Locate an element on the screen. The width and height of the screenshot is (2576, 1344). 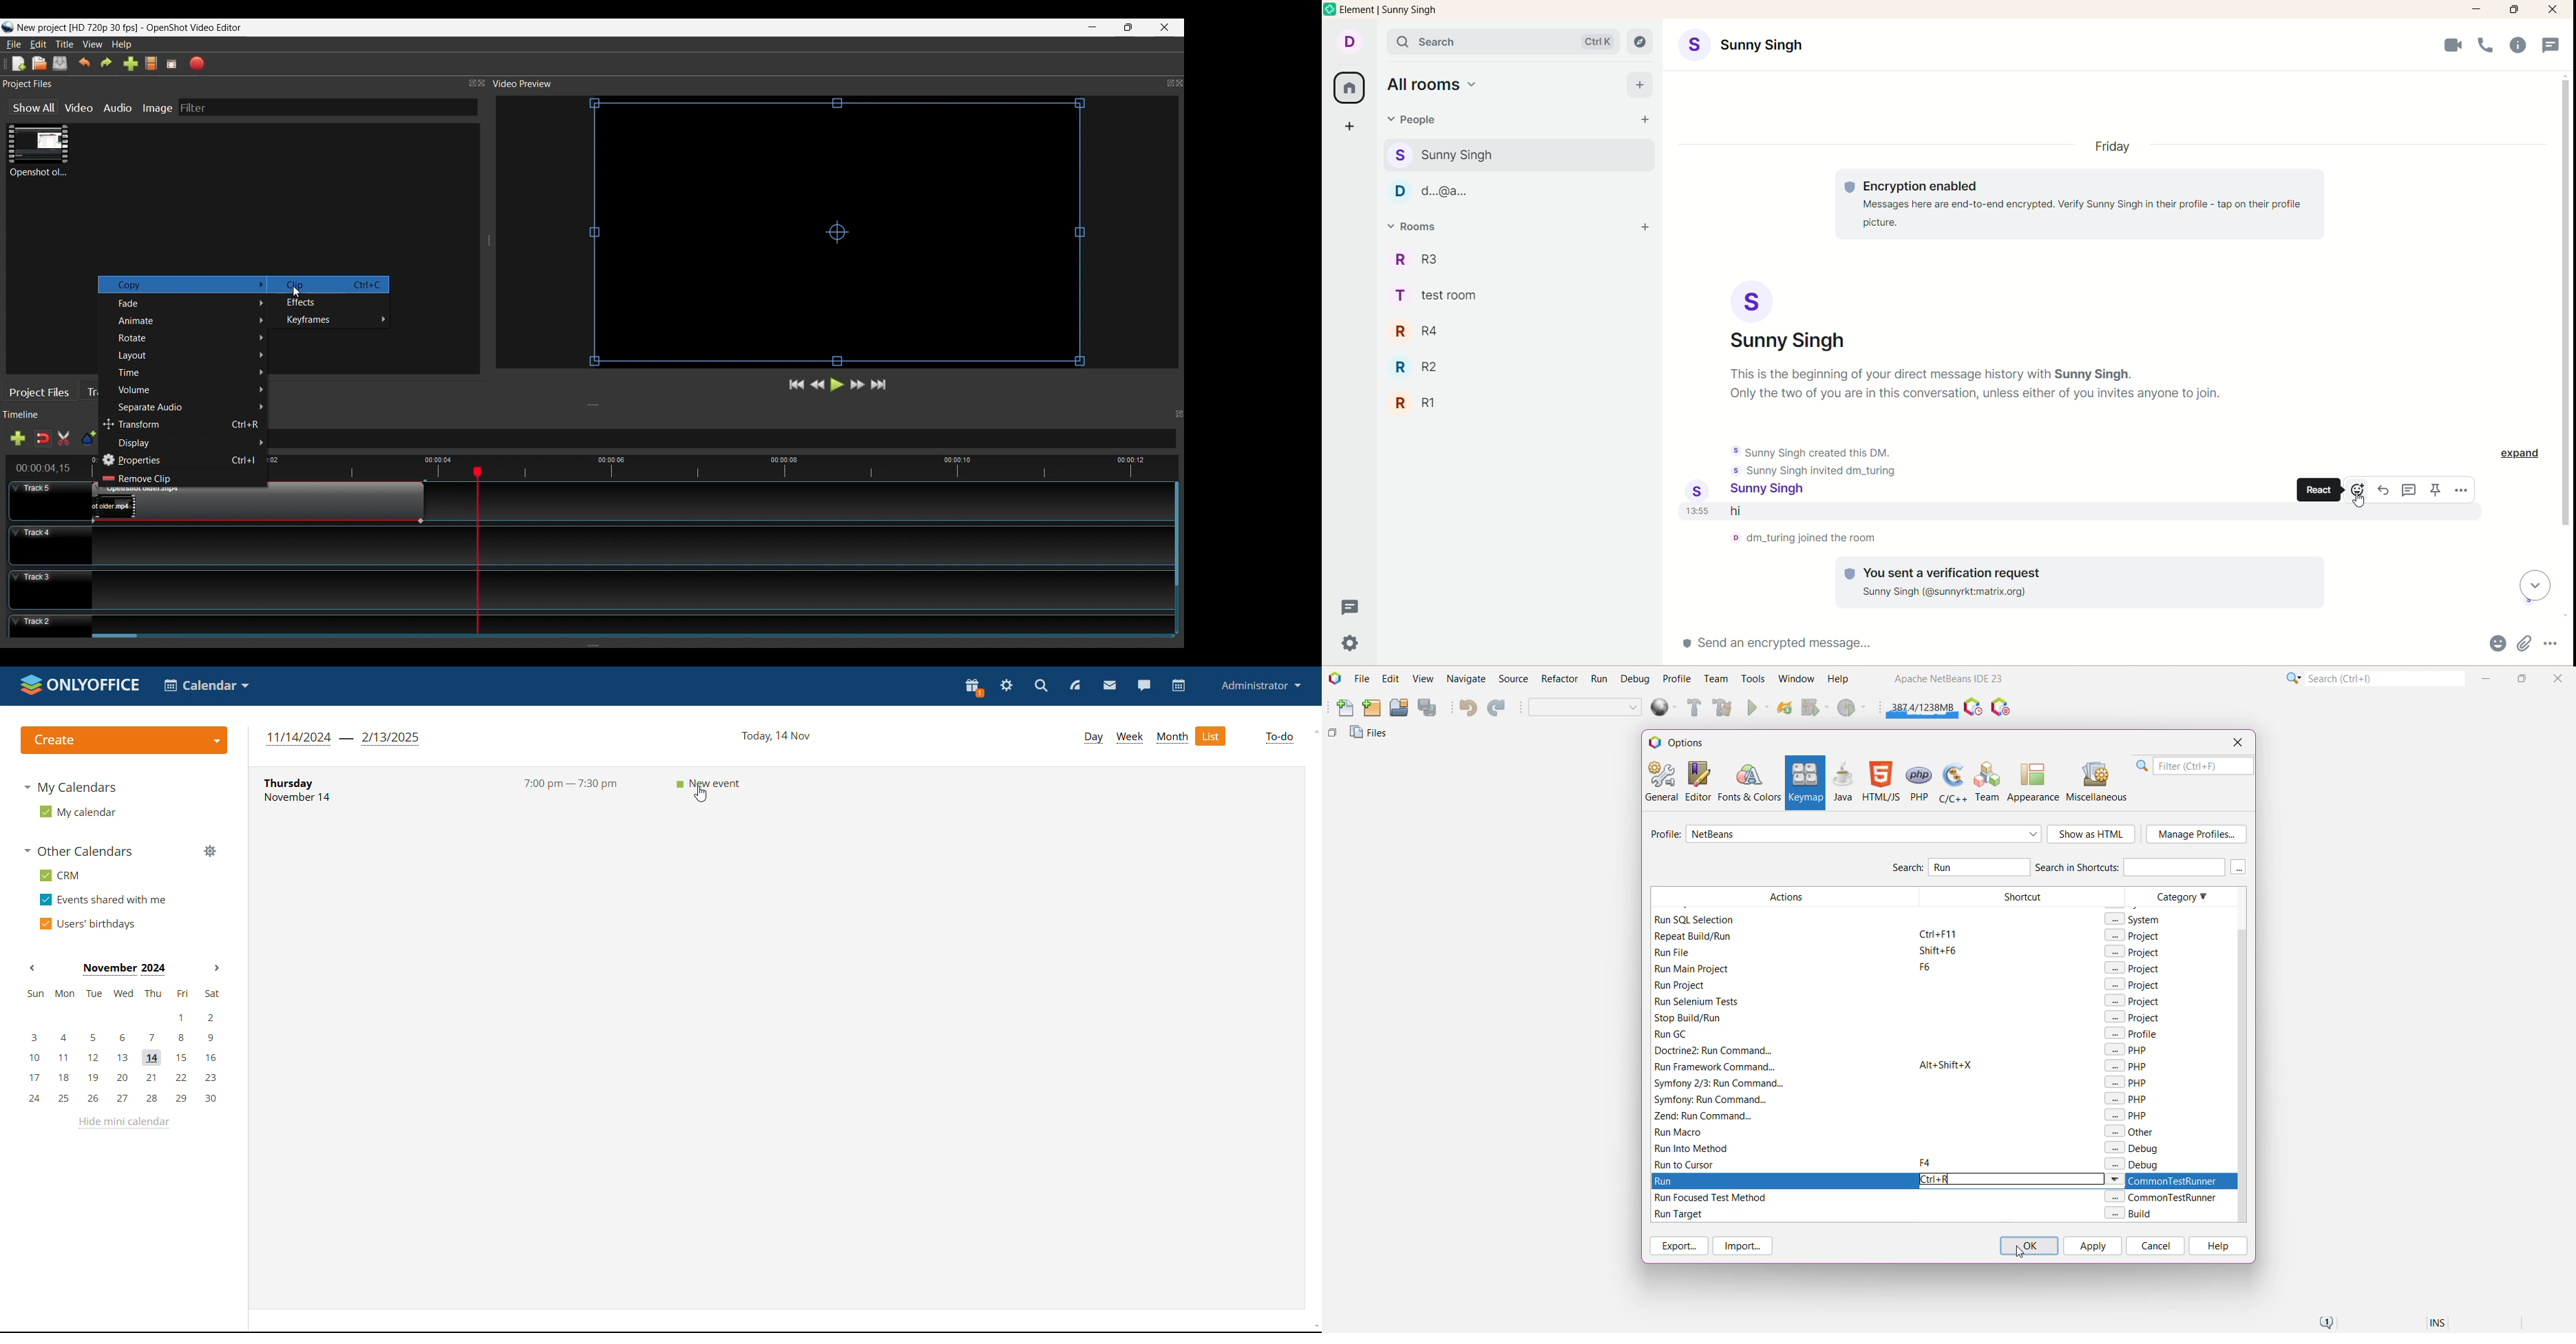
emojis is located at coordinates (2358, 490).